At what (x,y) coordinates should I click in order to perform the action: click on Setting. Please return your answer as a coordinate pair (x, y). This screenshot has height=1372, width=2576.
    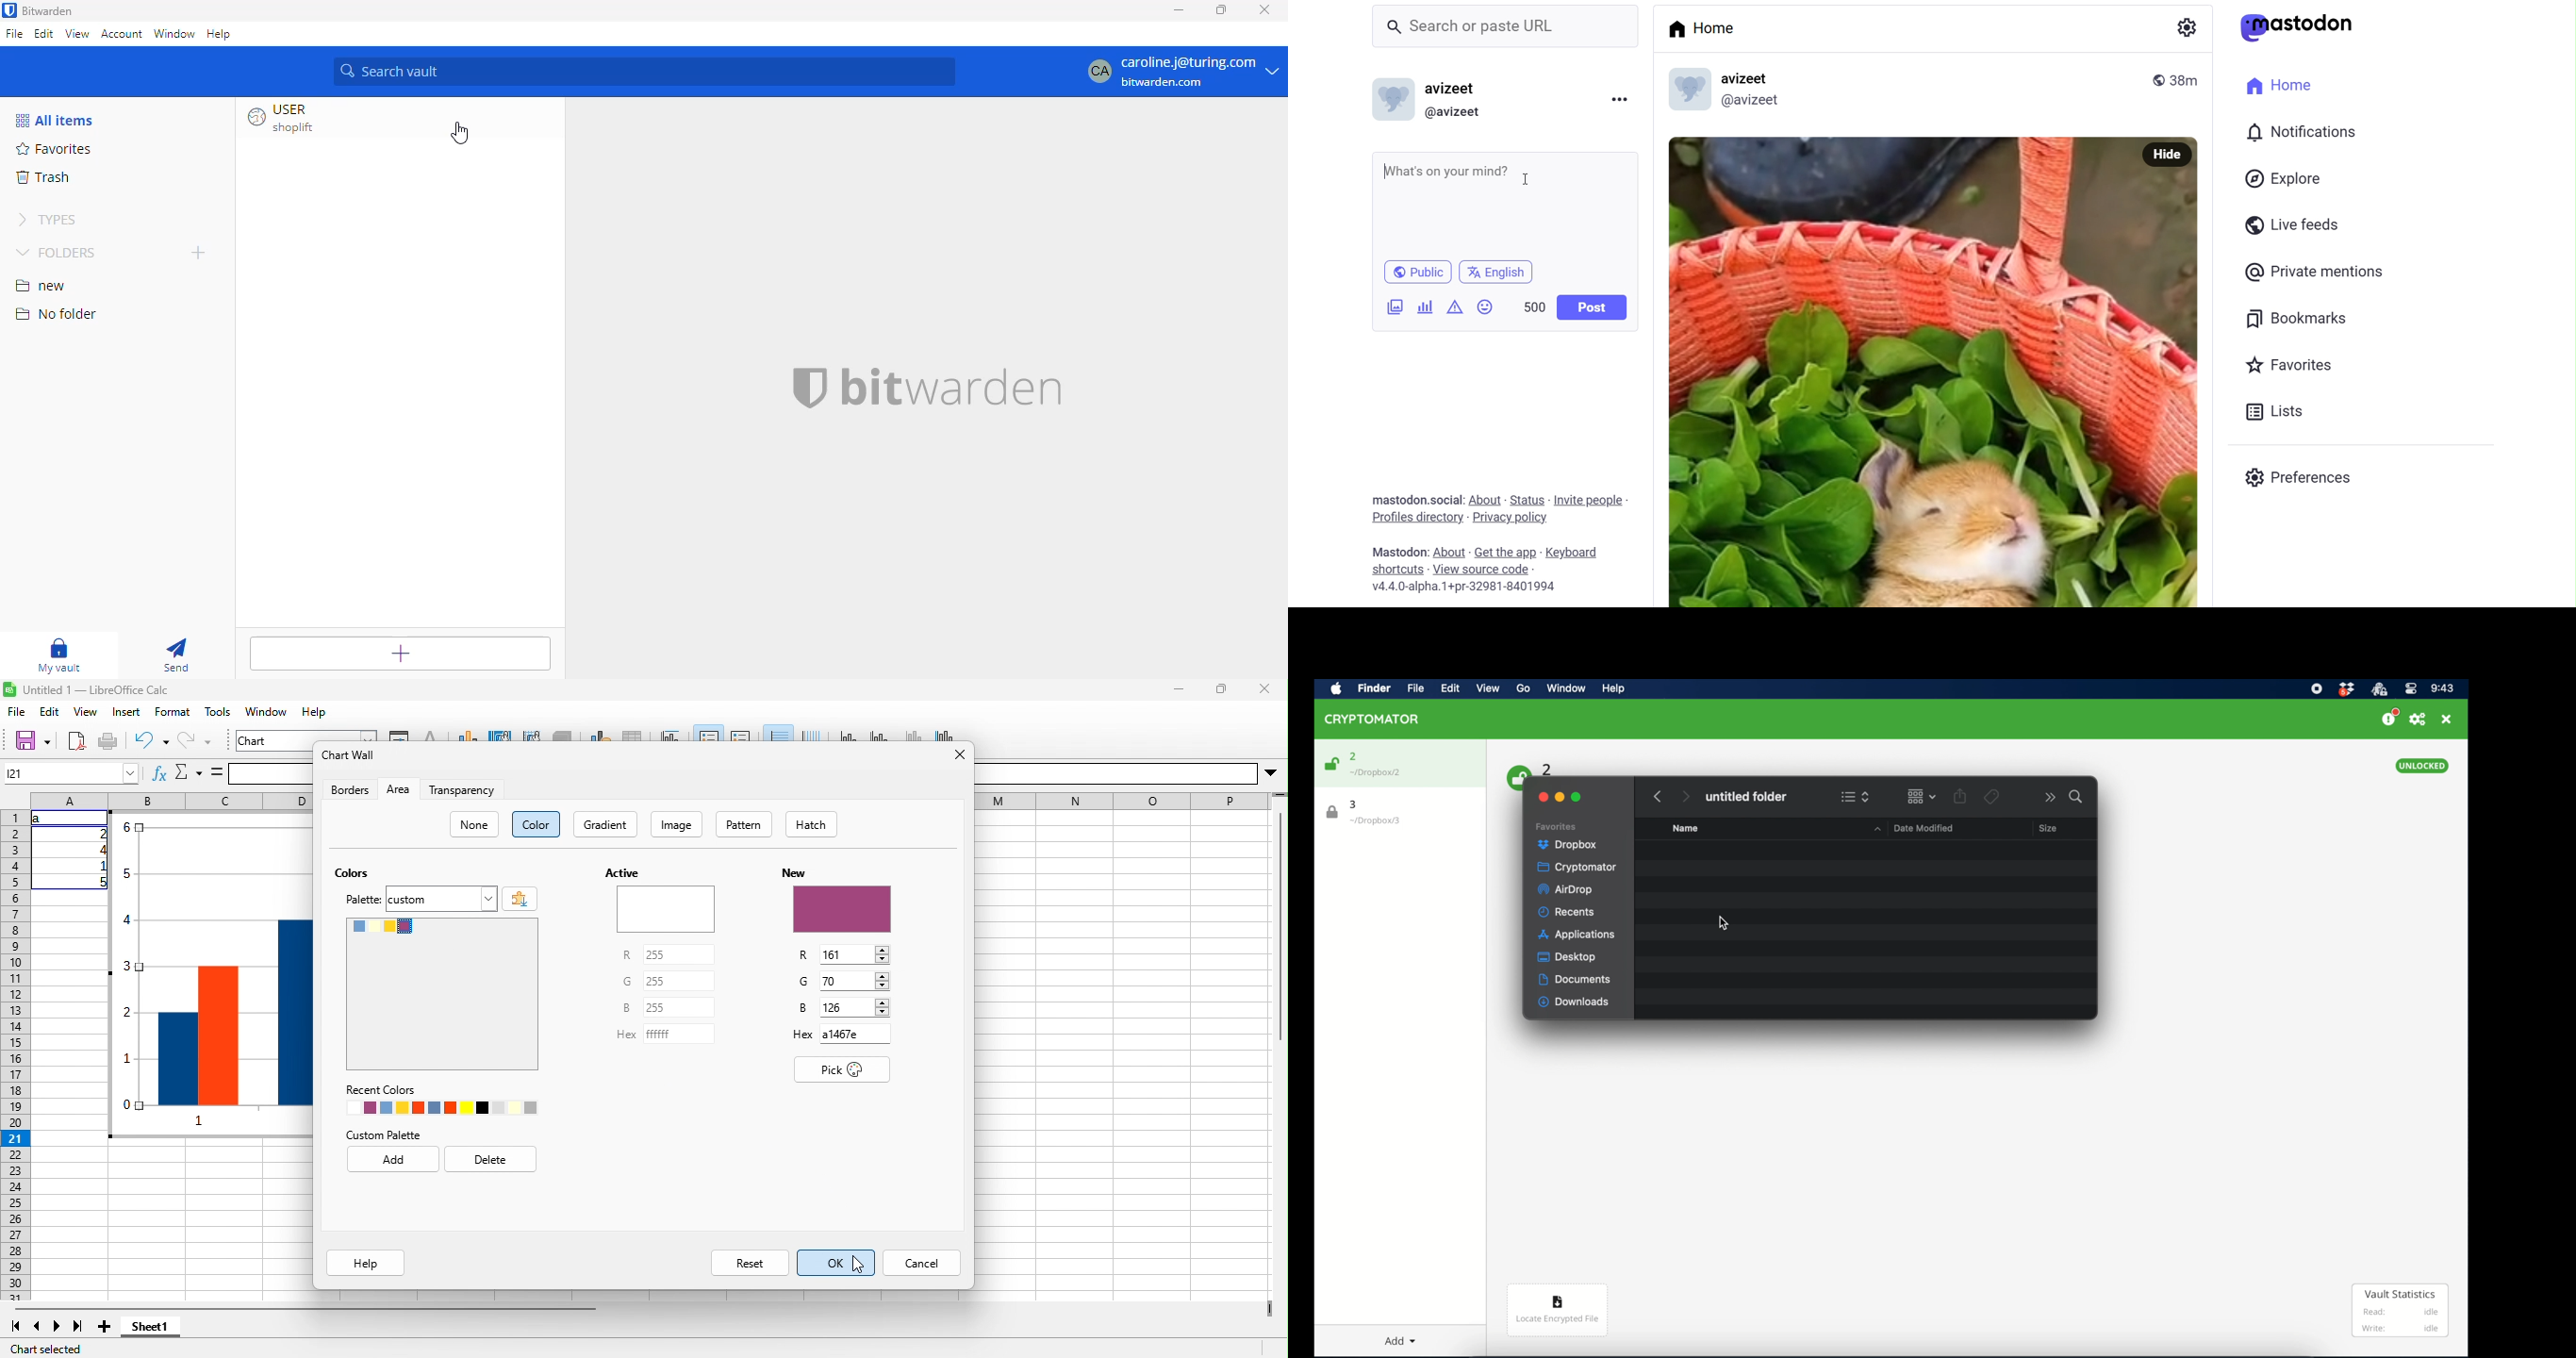
    Looking at the image, I should click on (2187, 26).